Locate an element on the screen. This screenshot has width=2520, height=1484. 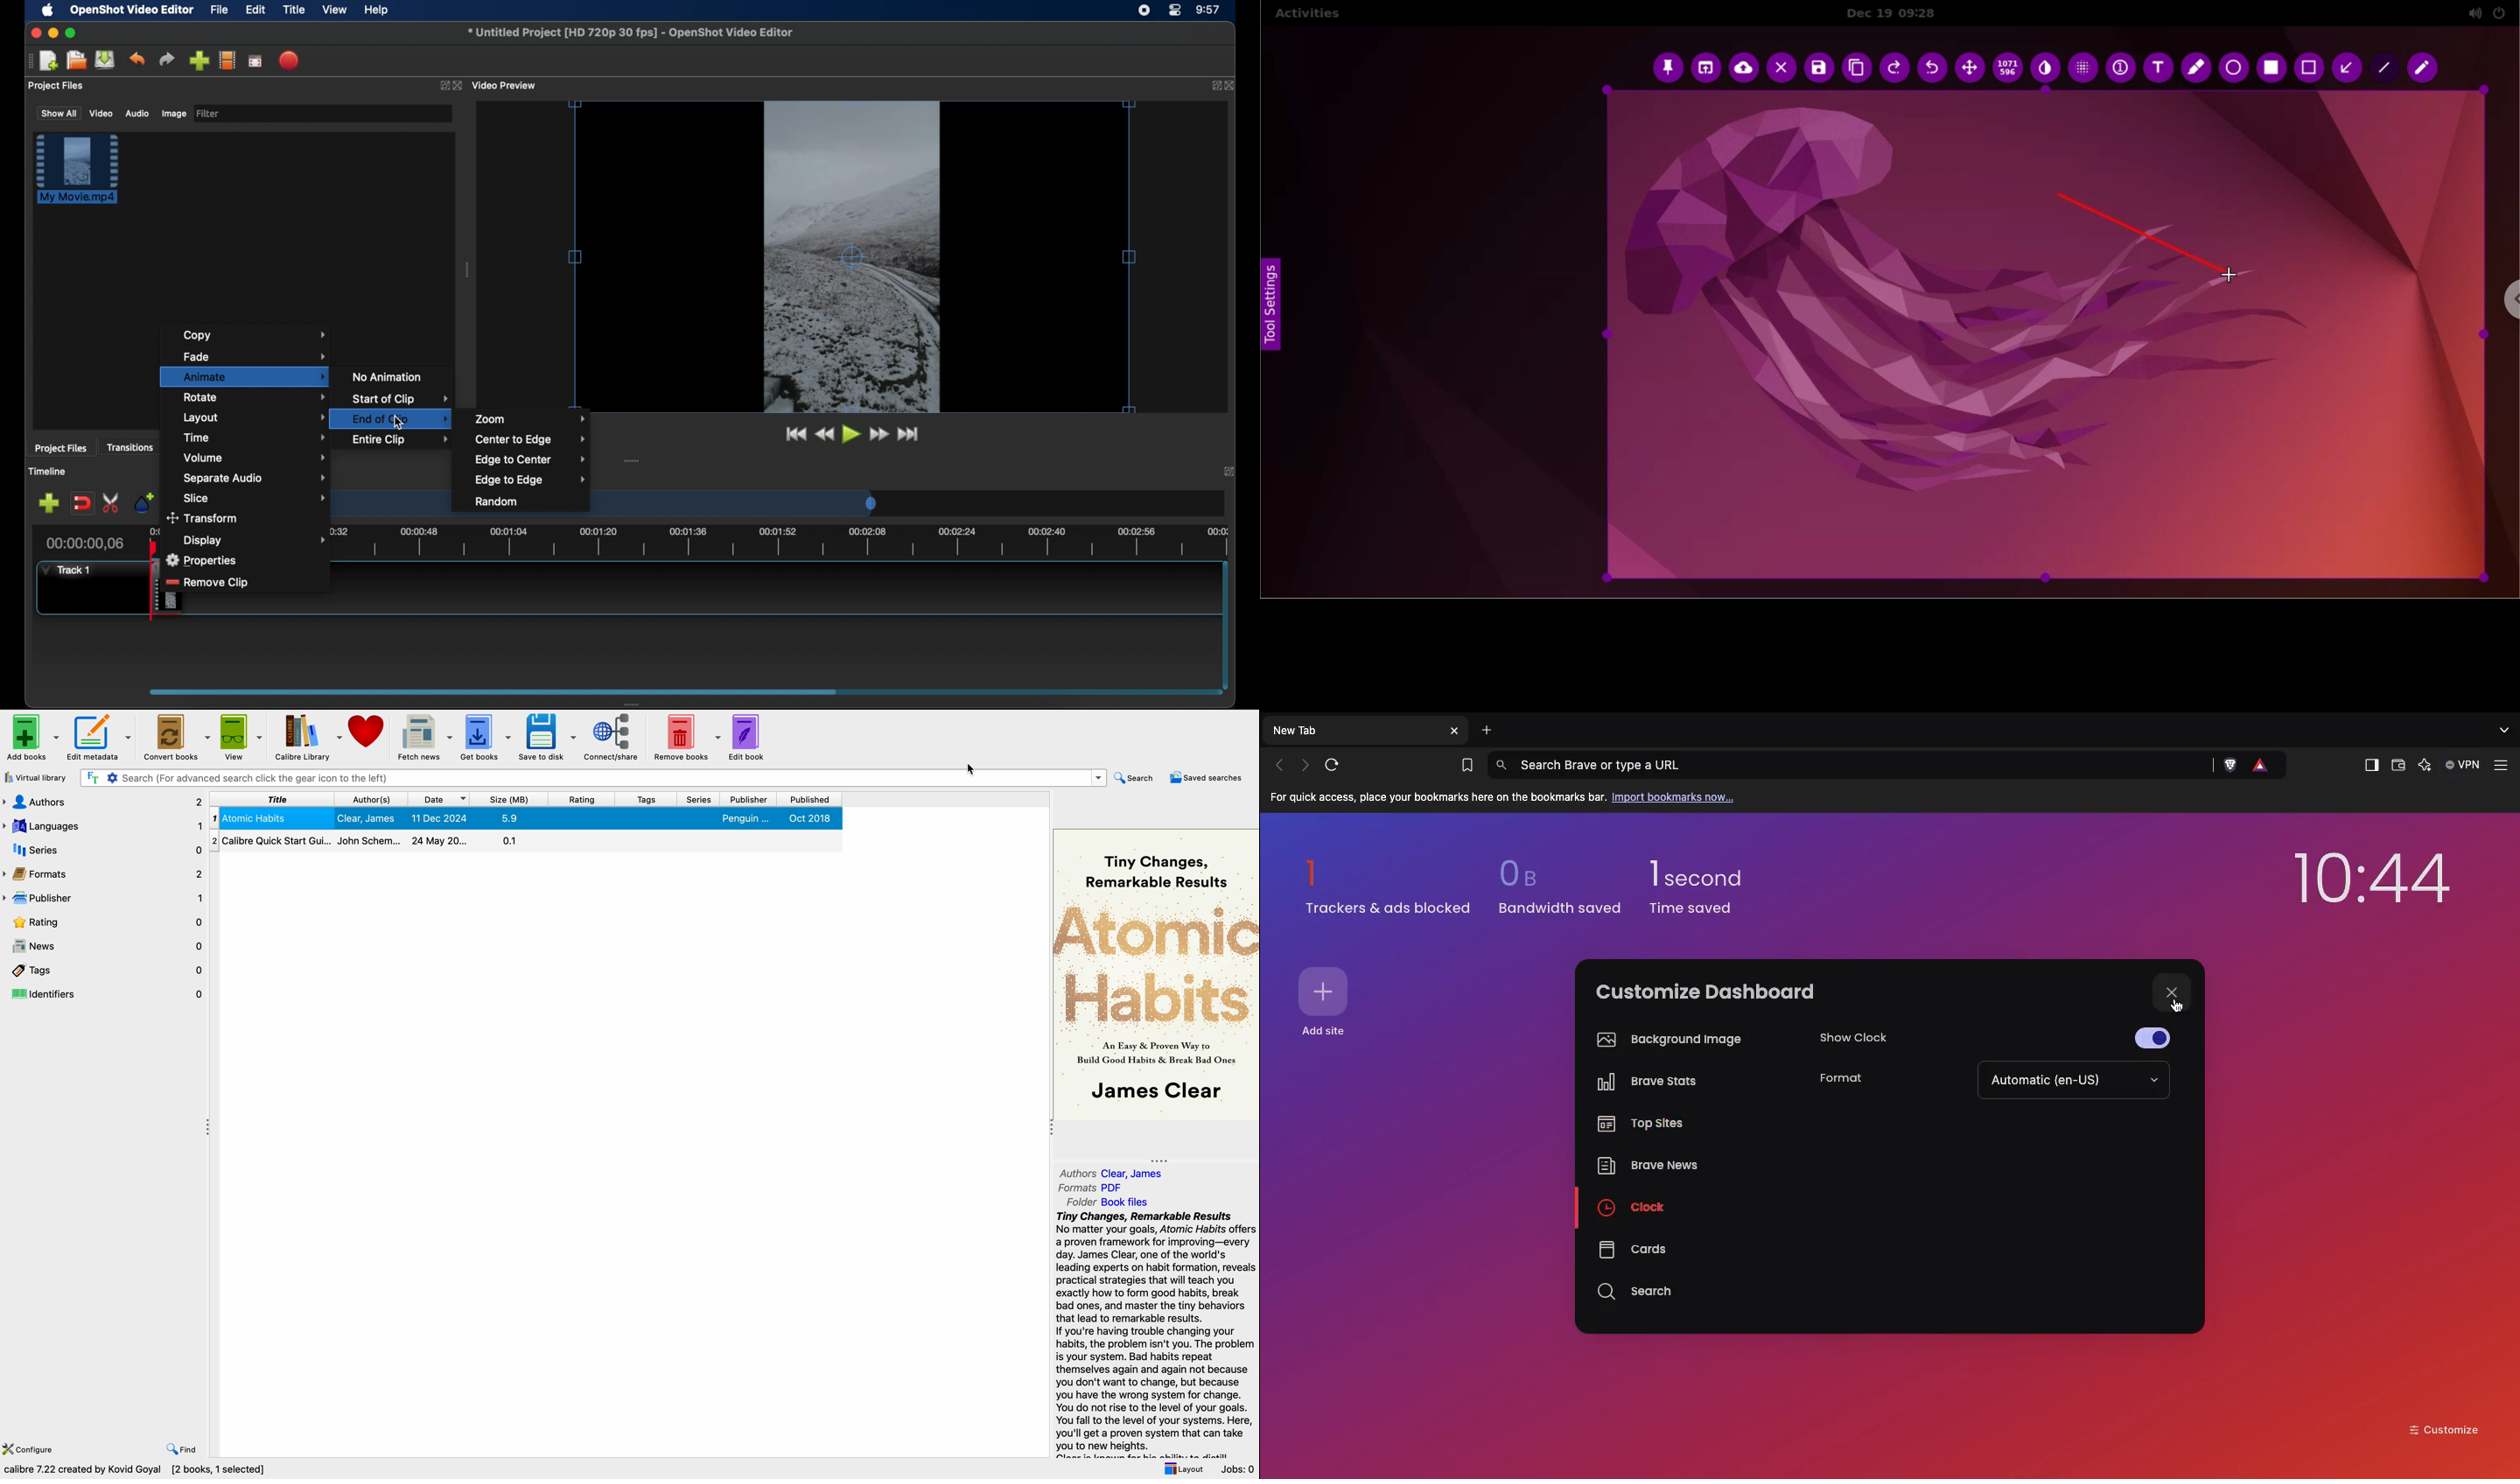
summary book is located at coordinates (1156, 1334).